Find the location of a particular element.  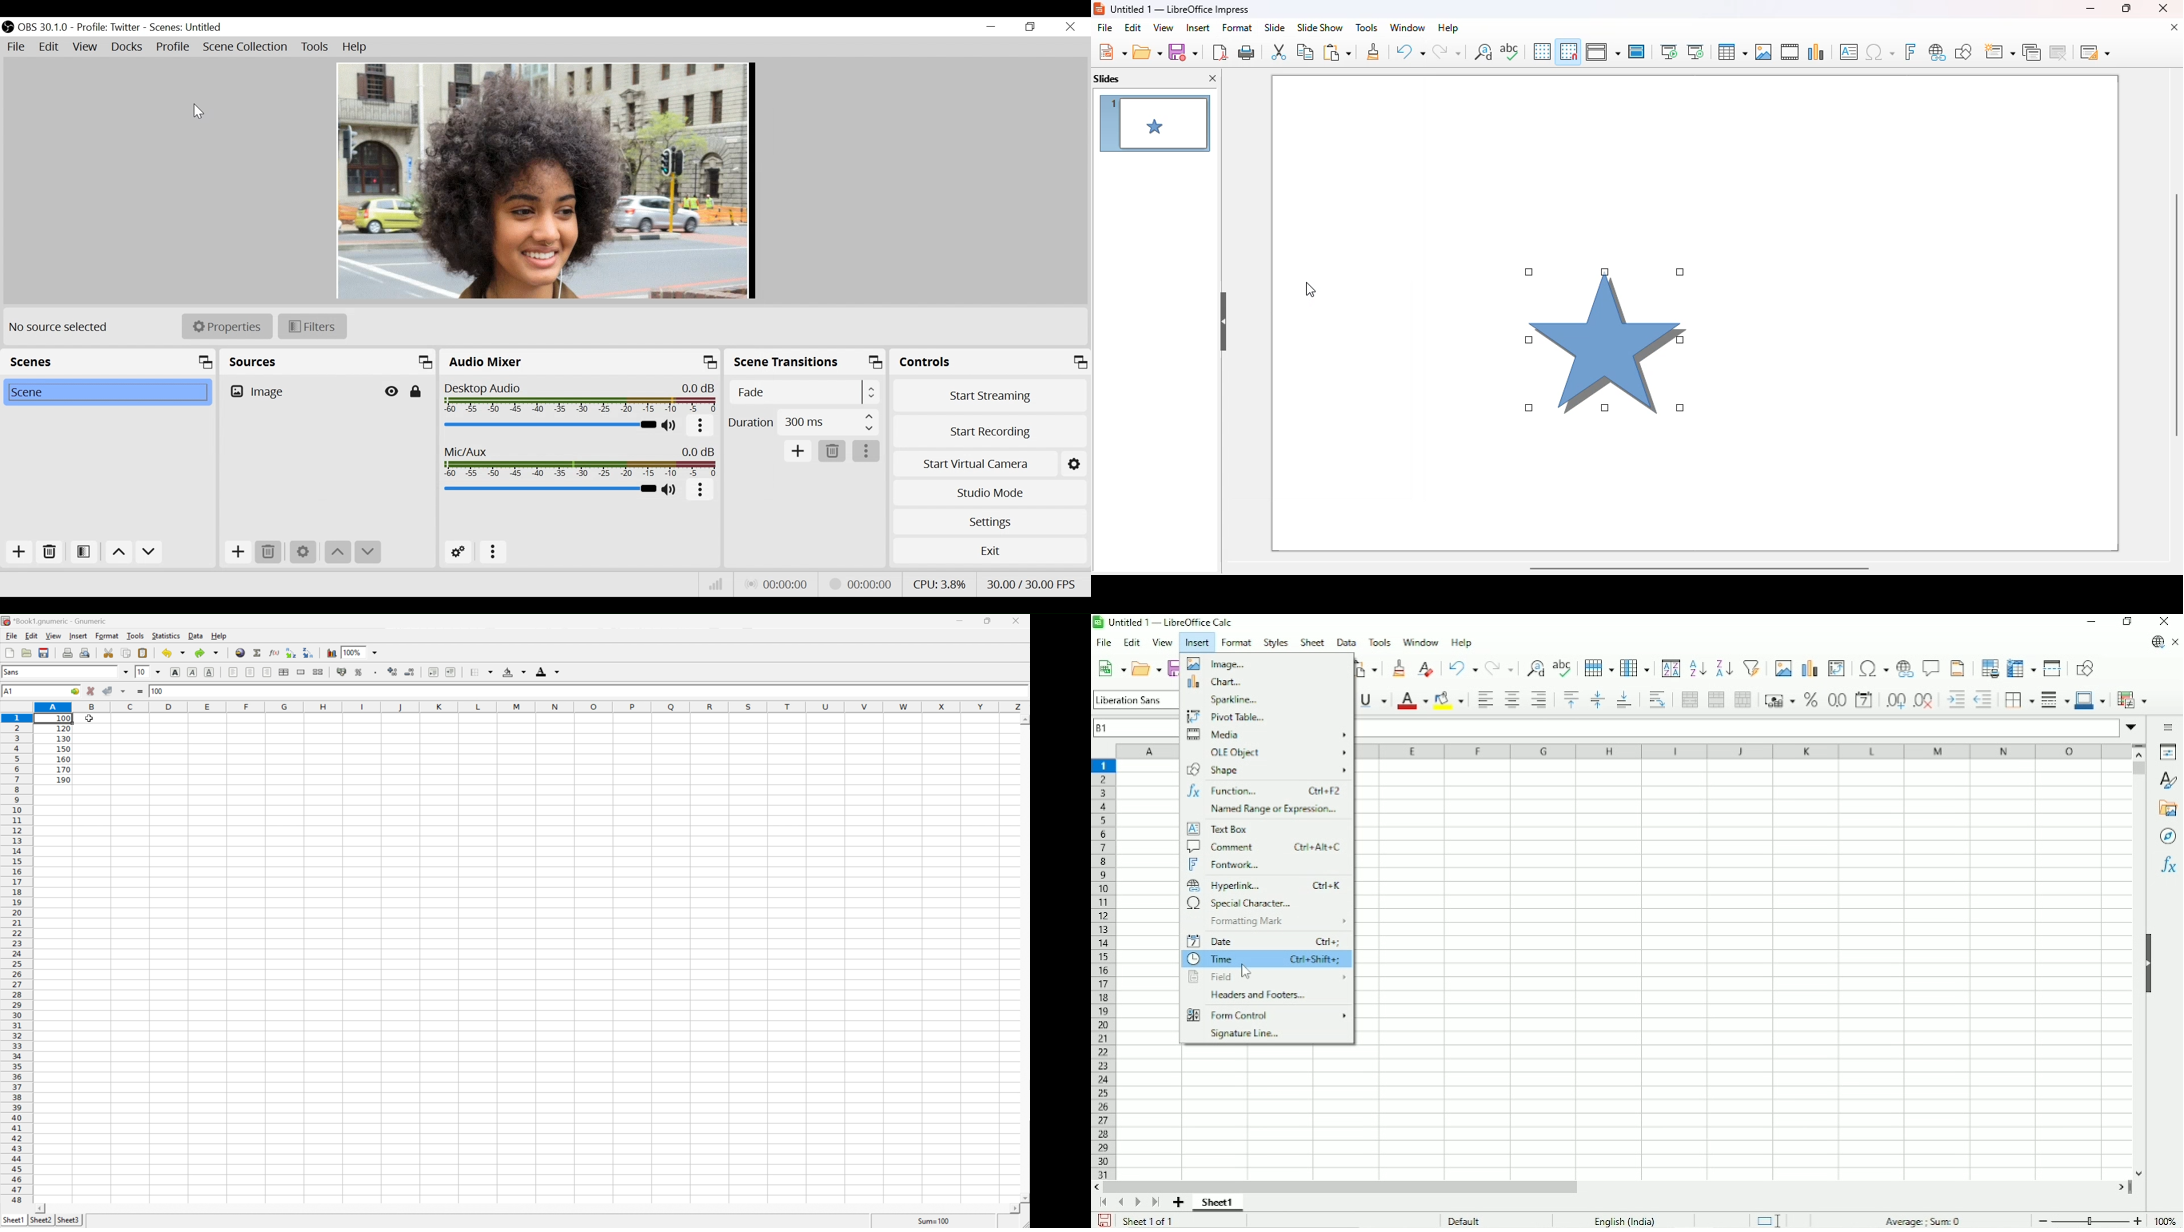

paste is located at coordinates (1336, 52).